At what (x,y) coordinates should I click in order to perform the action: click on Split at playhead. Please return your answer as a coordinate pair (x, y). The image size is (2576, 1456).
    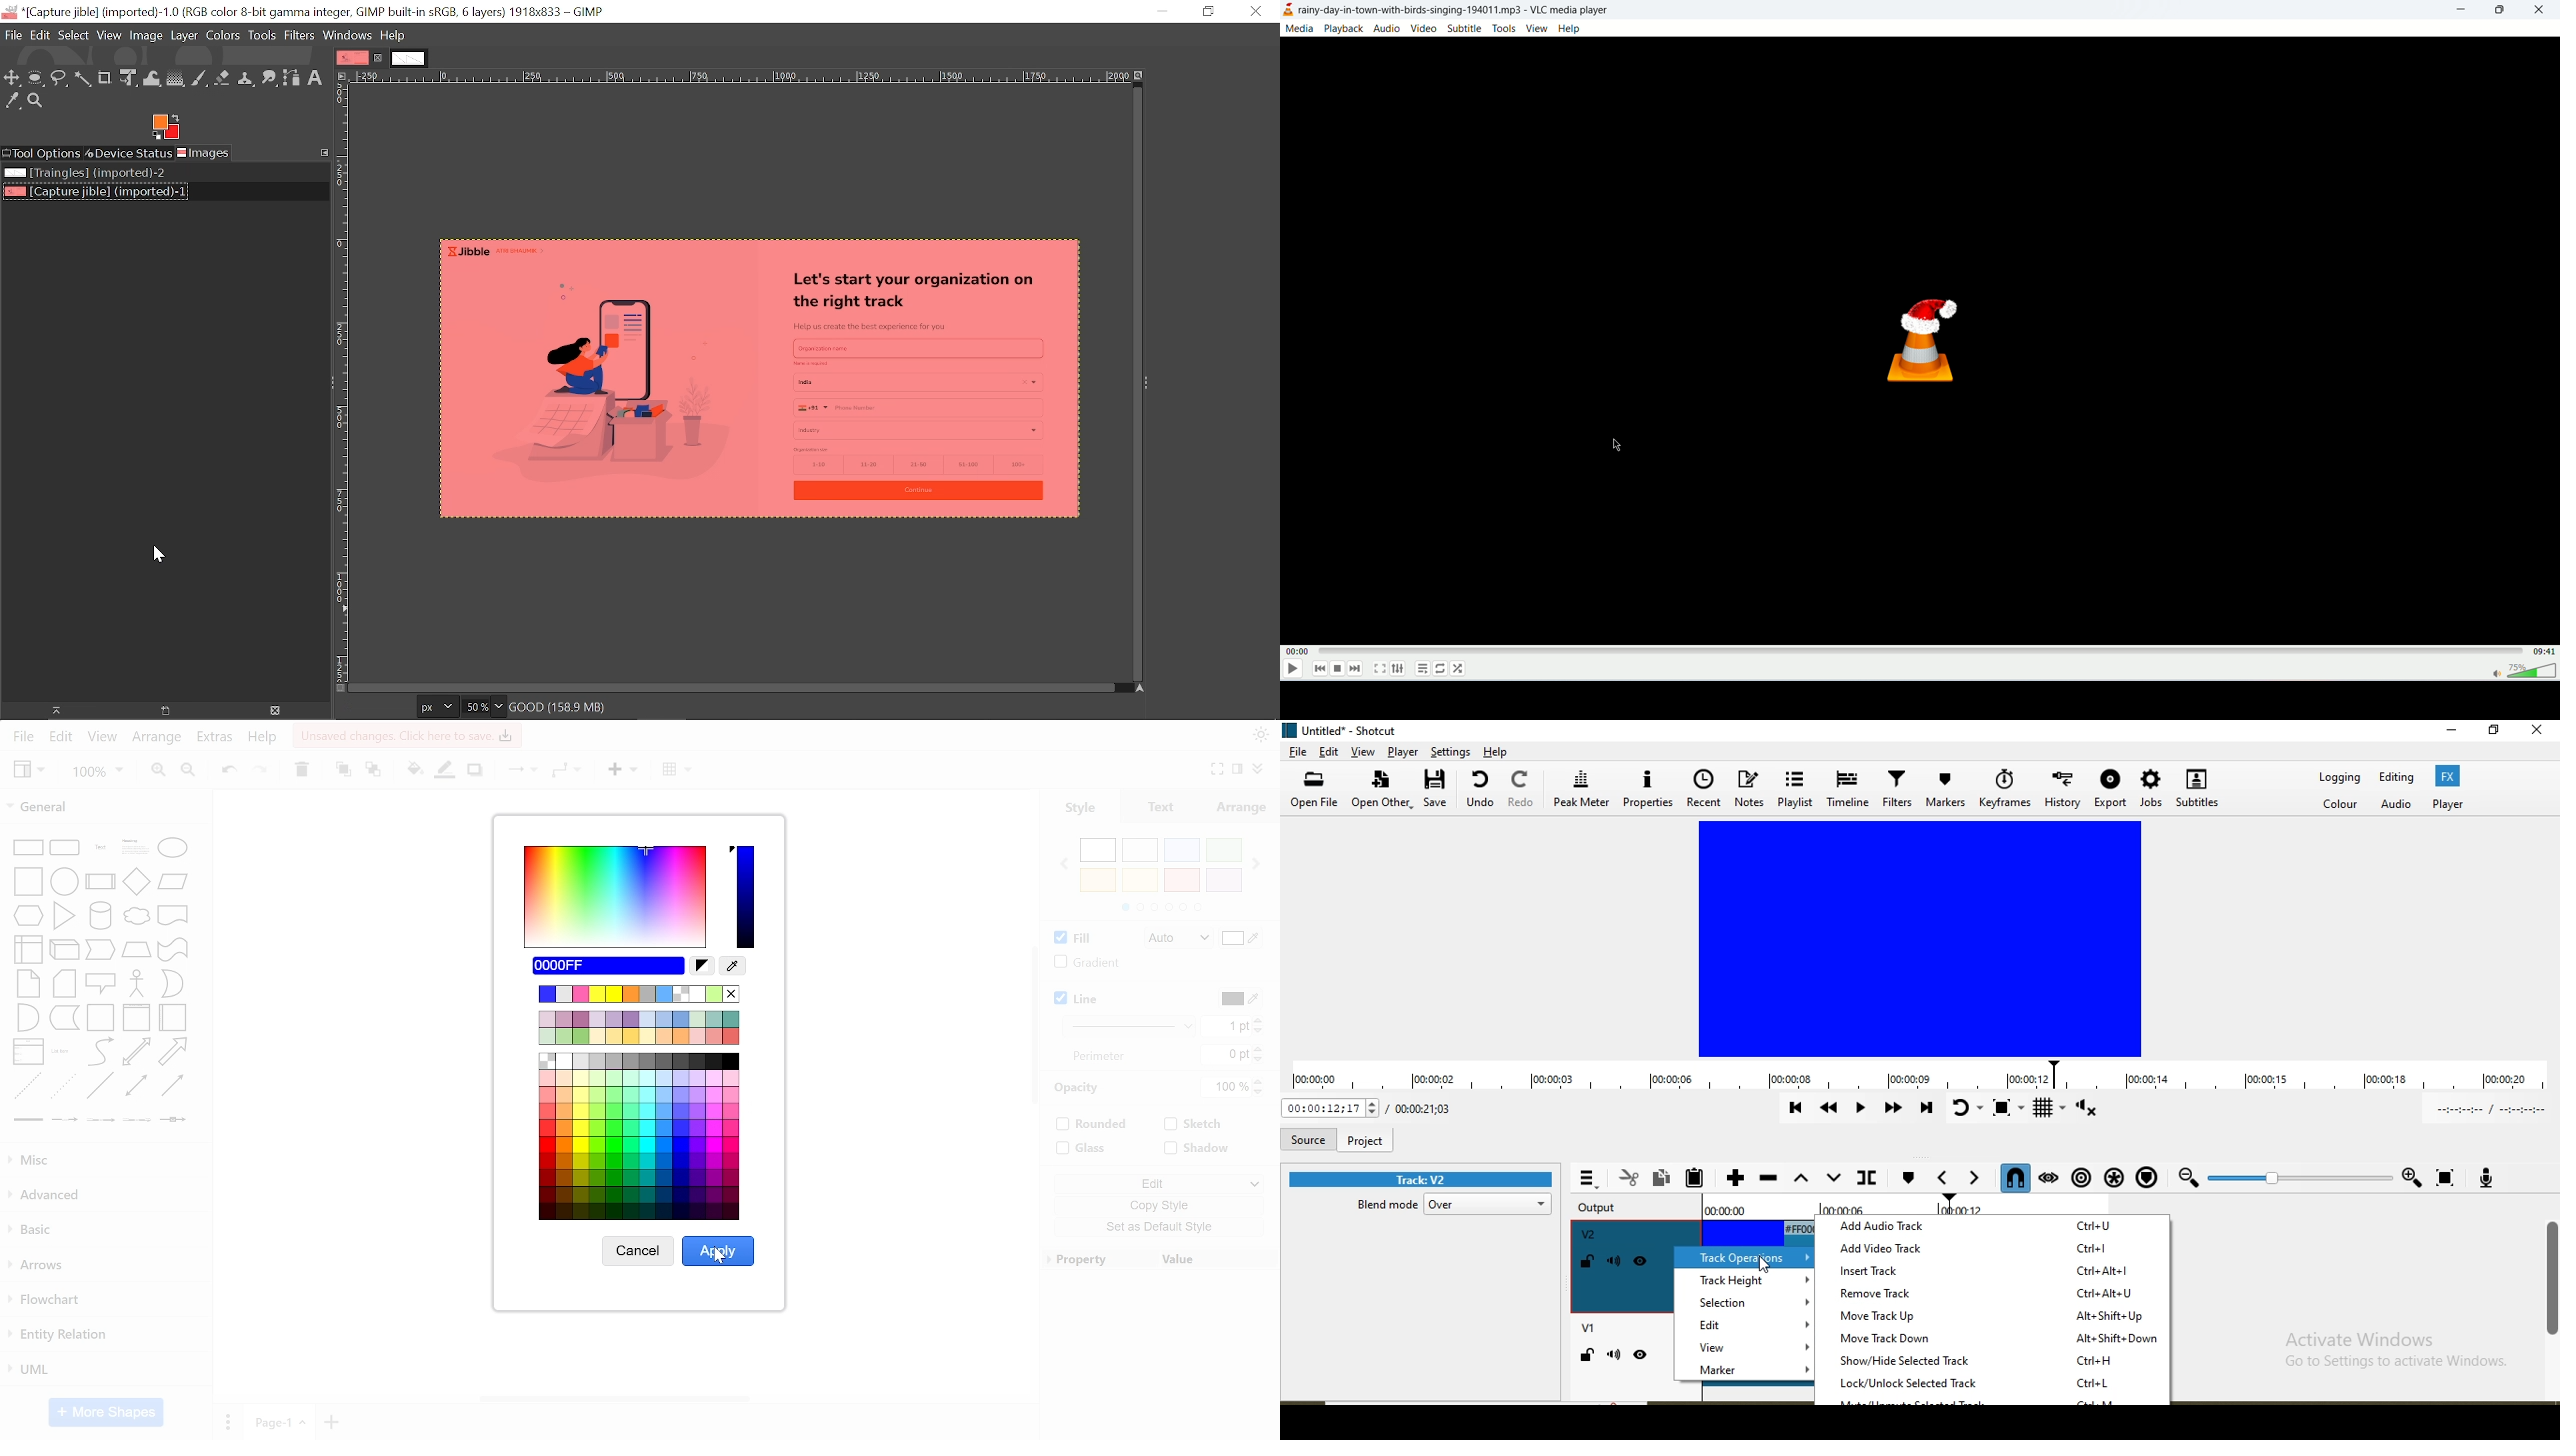
    Looking at the image, I should click on (1870, 1176).